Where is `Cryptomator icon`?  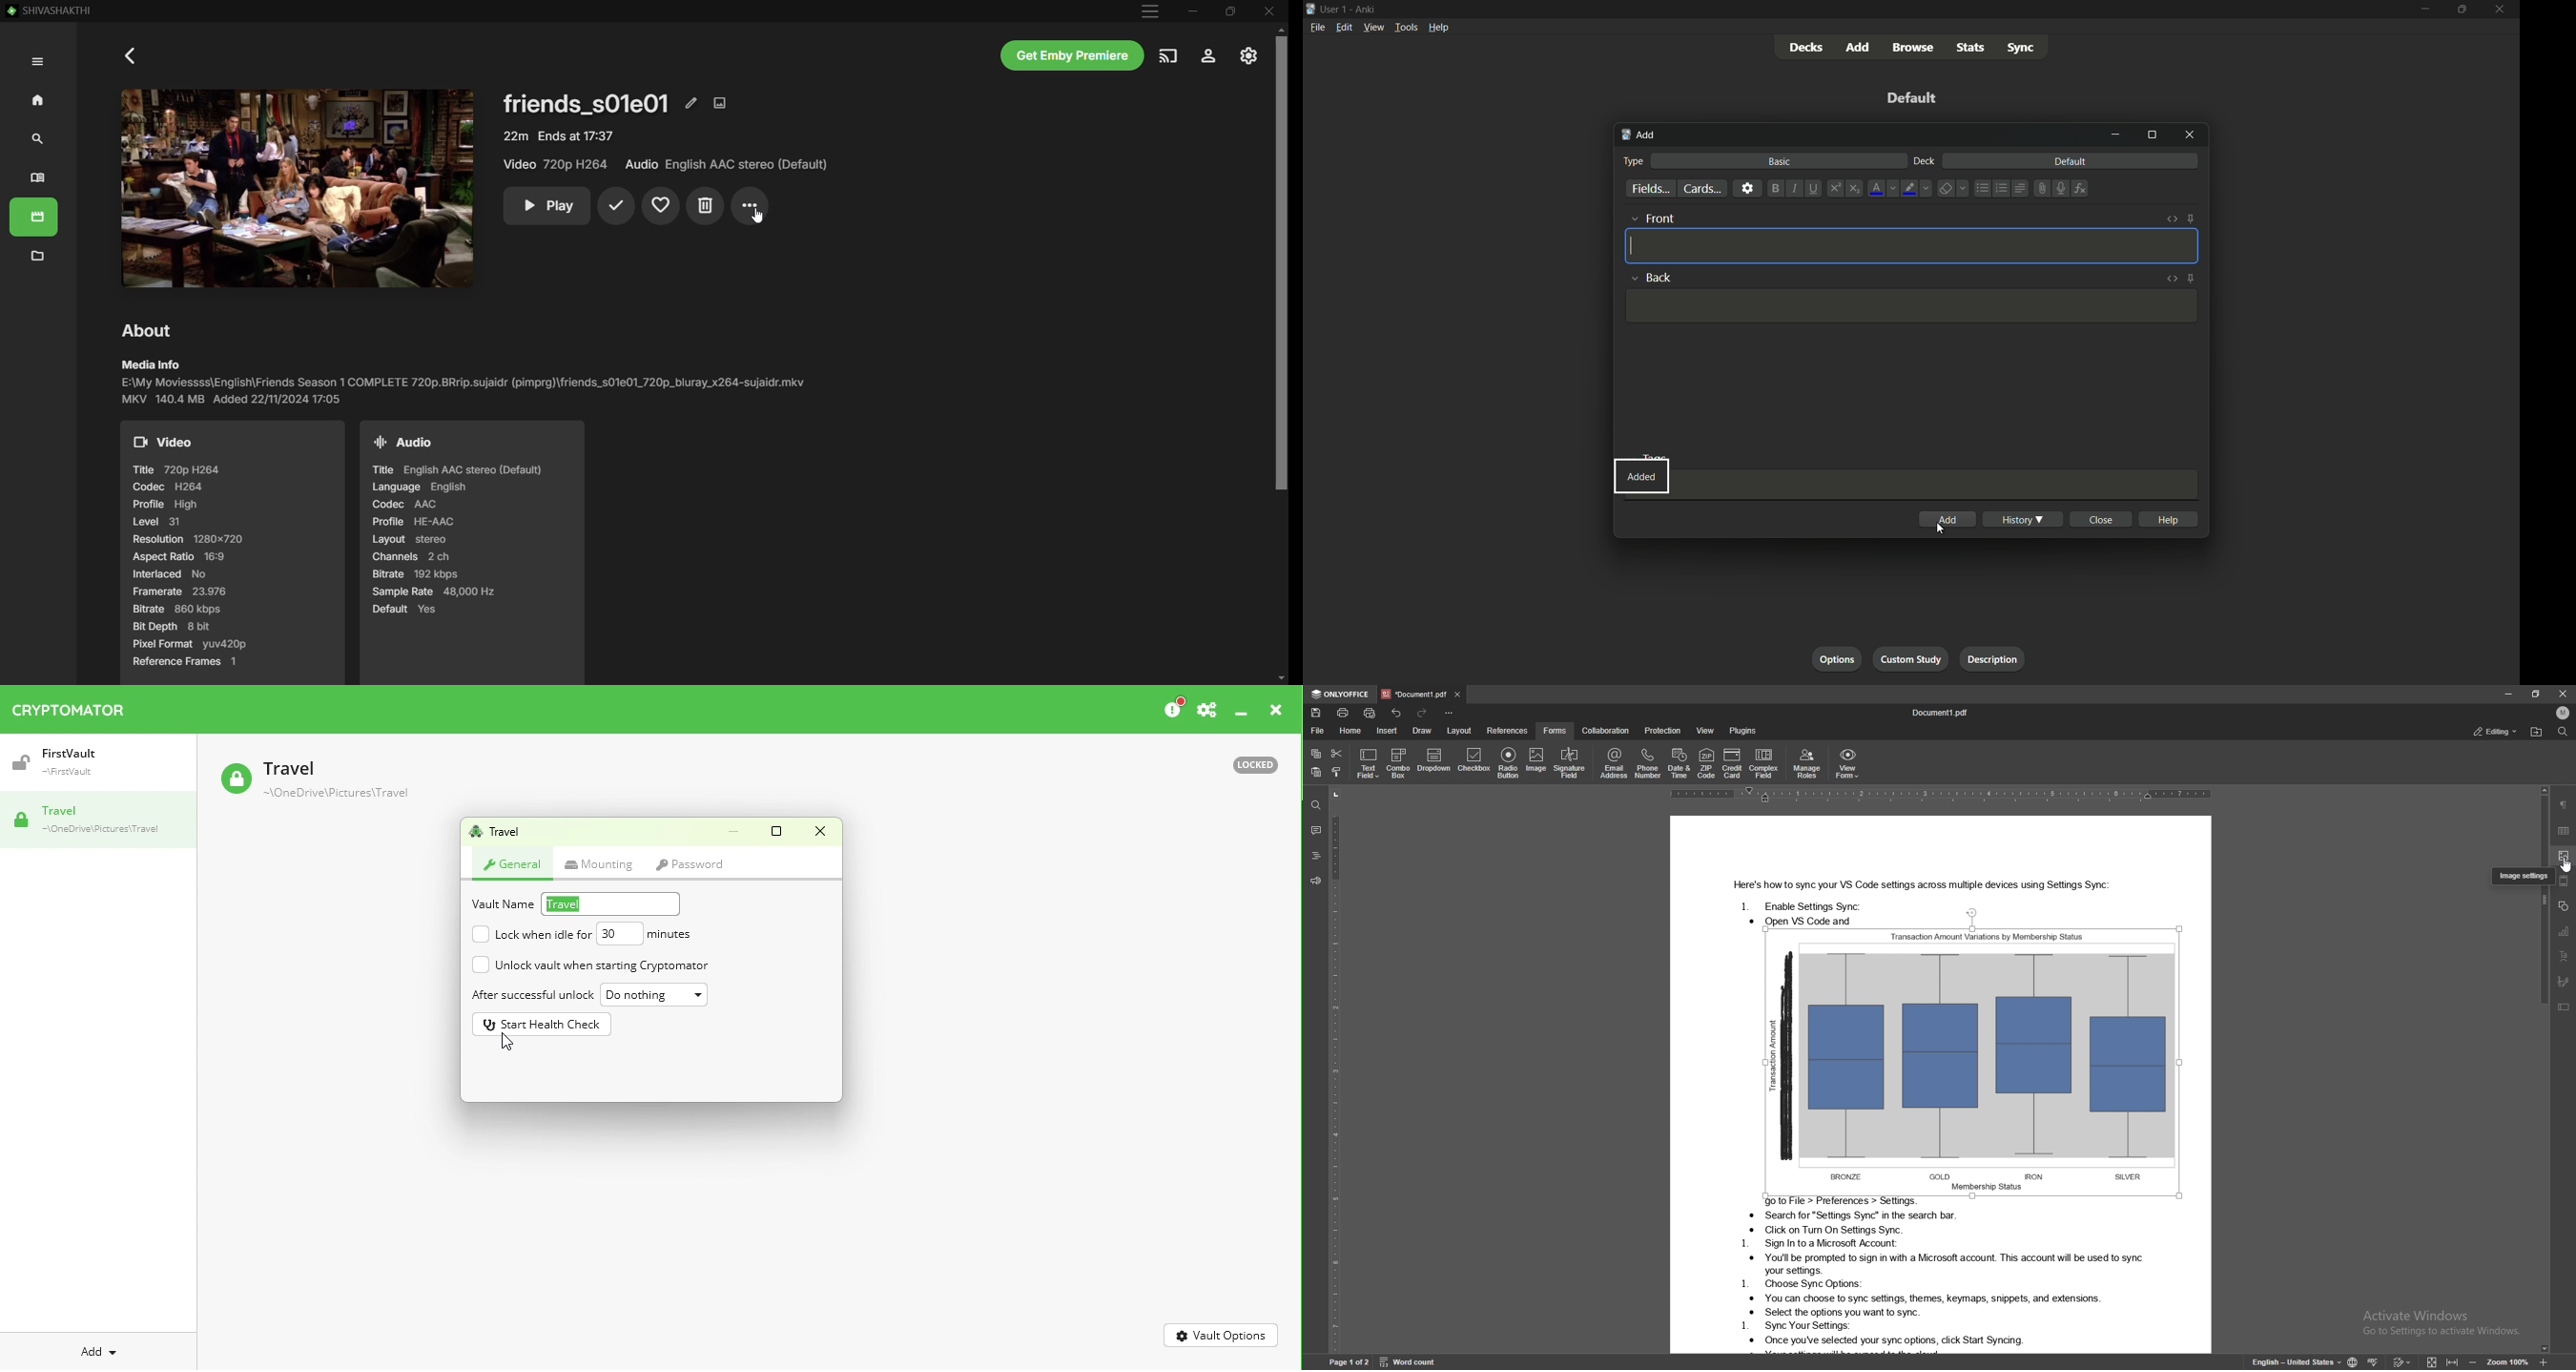 Cryptomator icon is located at coordinates (78, 706).